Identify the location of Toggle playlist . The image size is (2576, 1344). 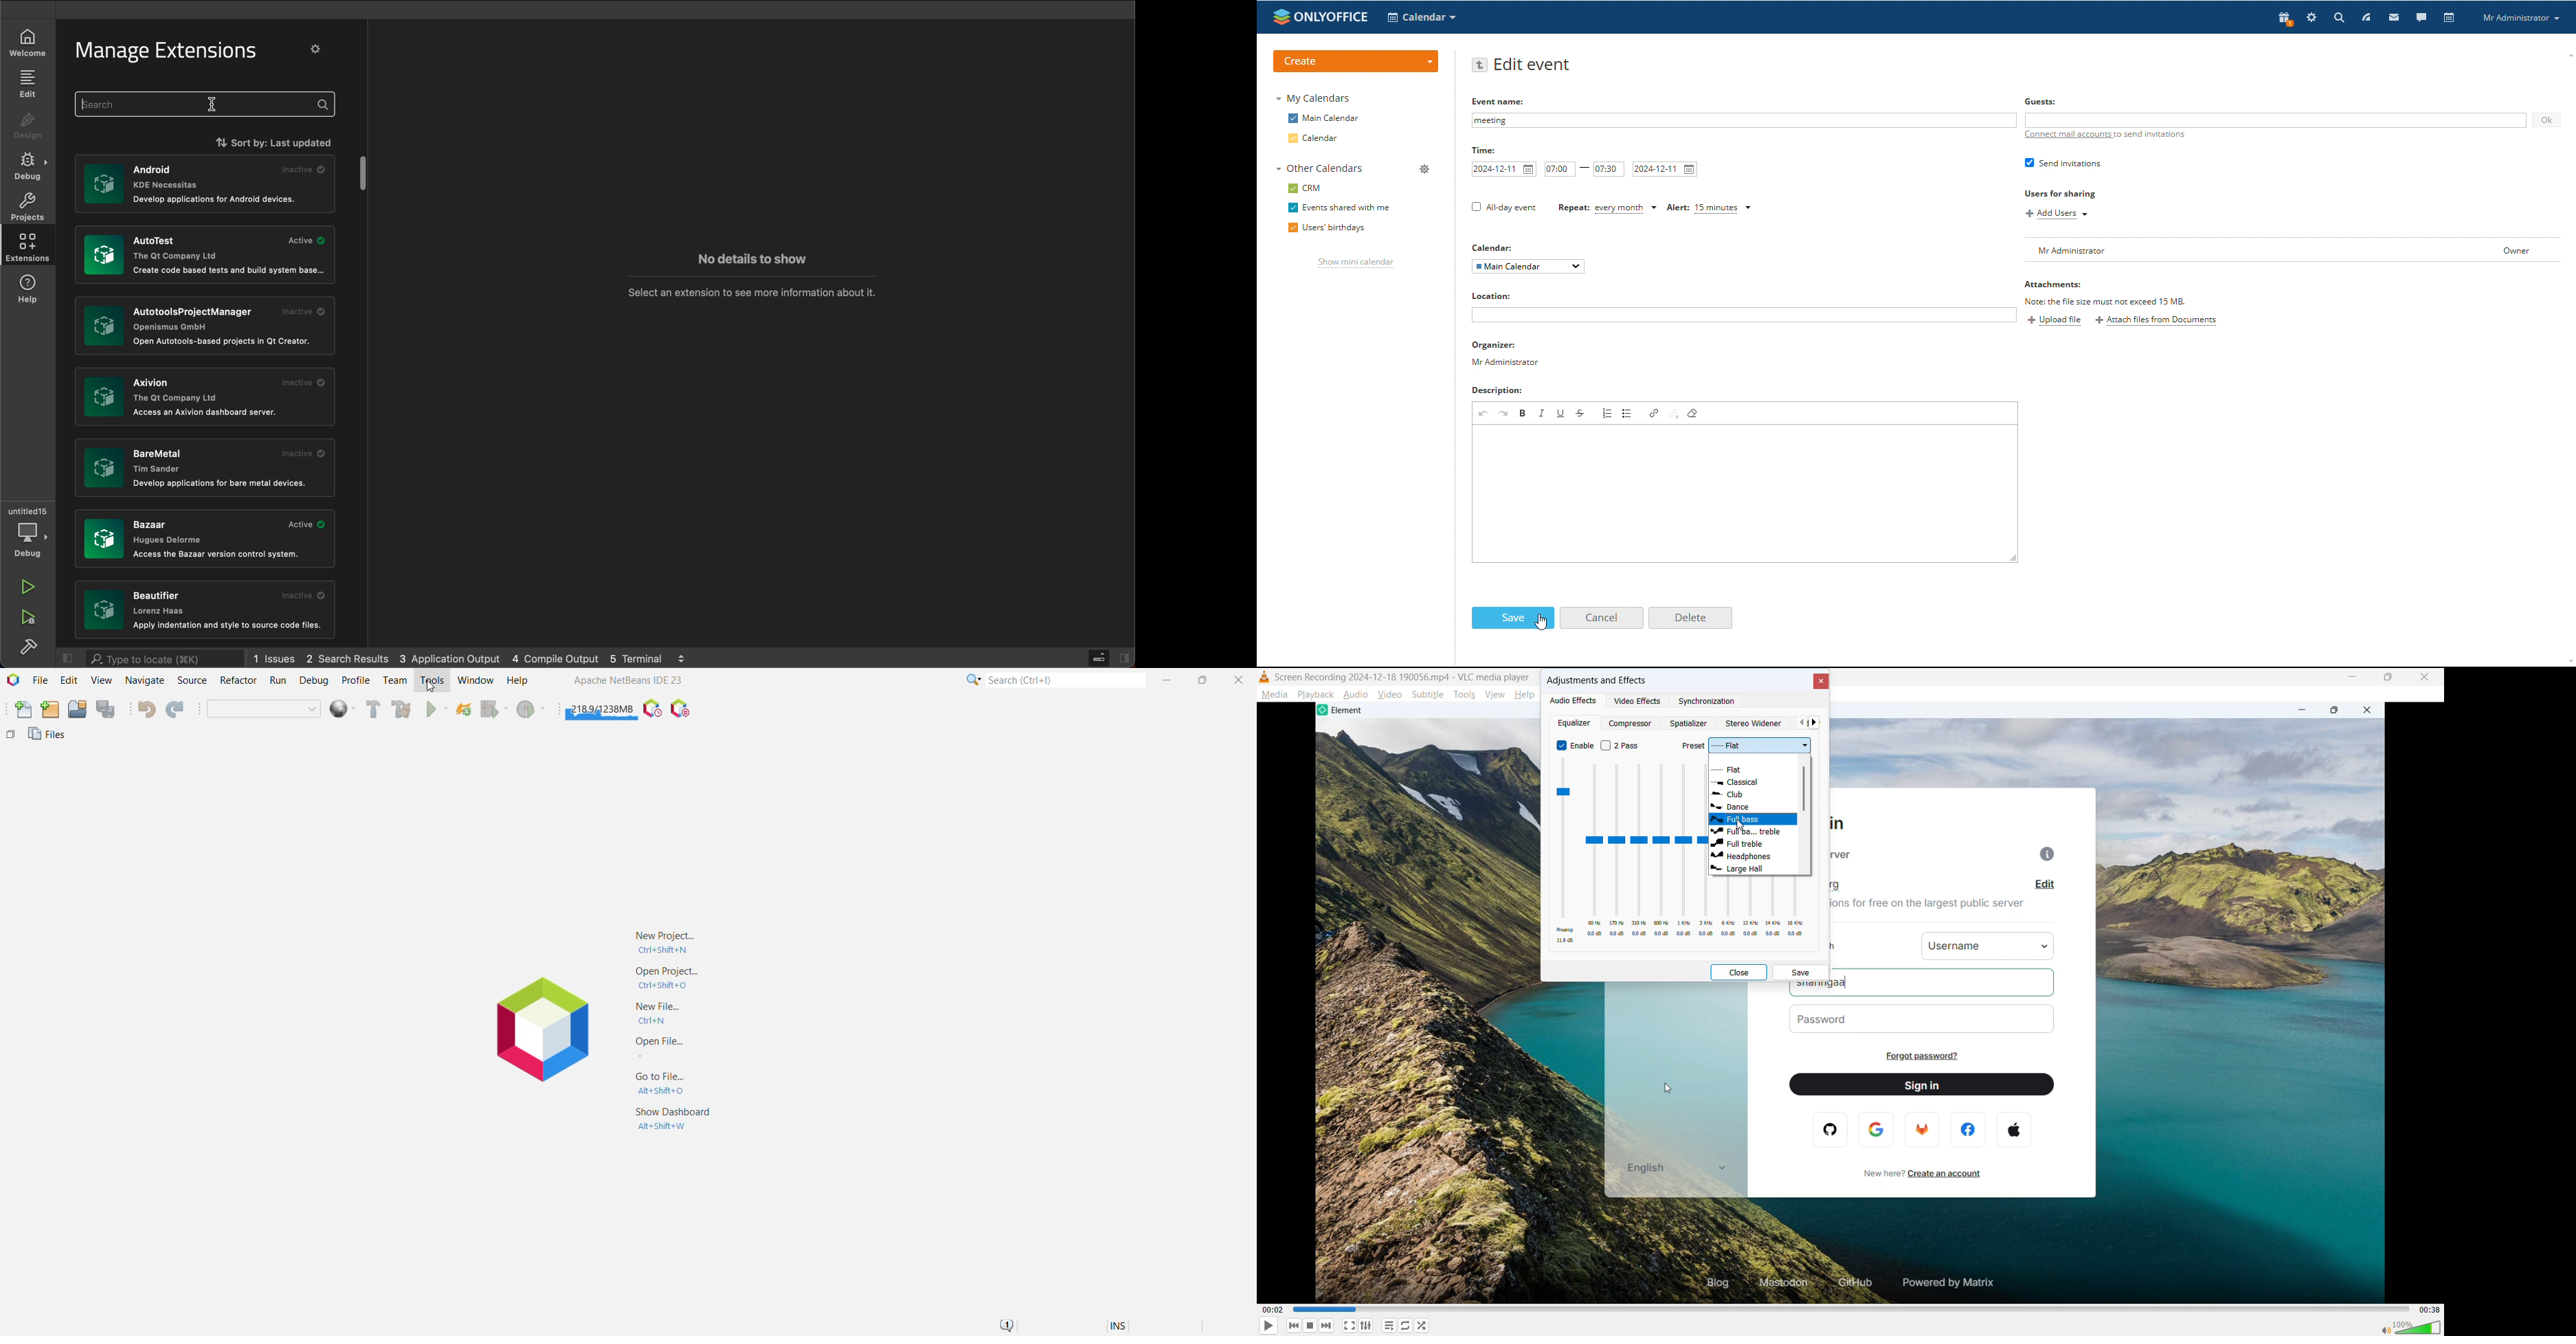
(1391, 1325).